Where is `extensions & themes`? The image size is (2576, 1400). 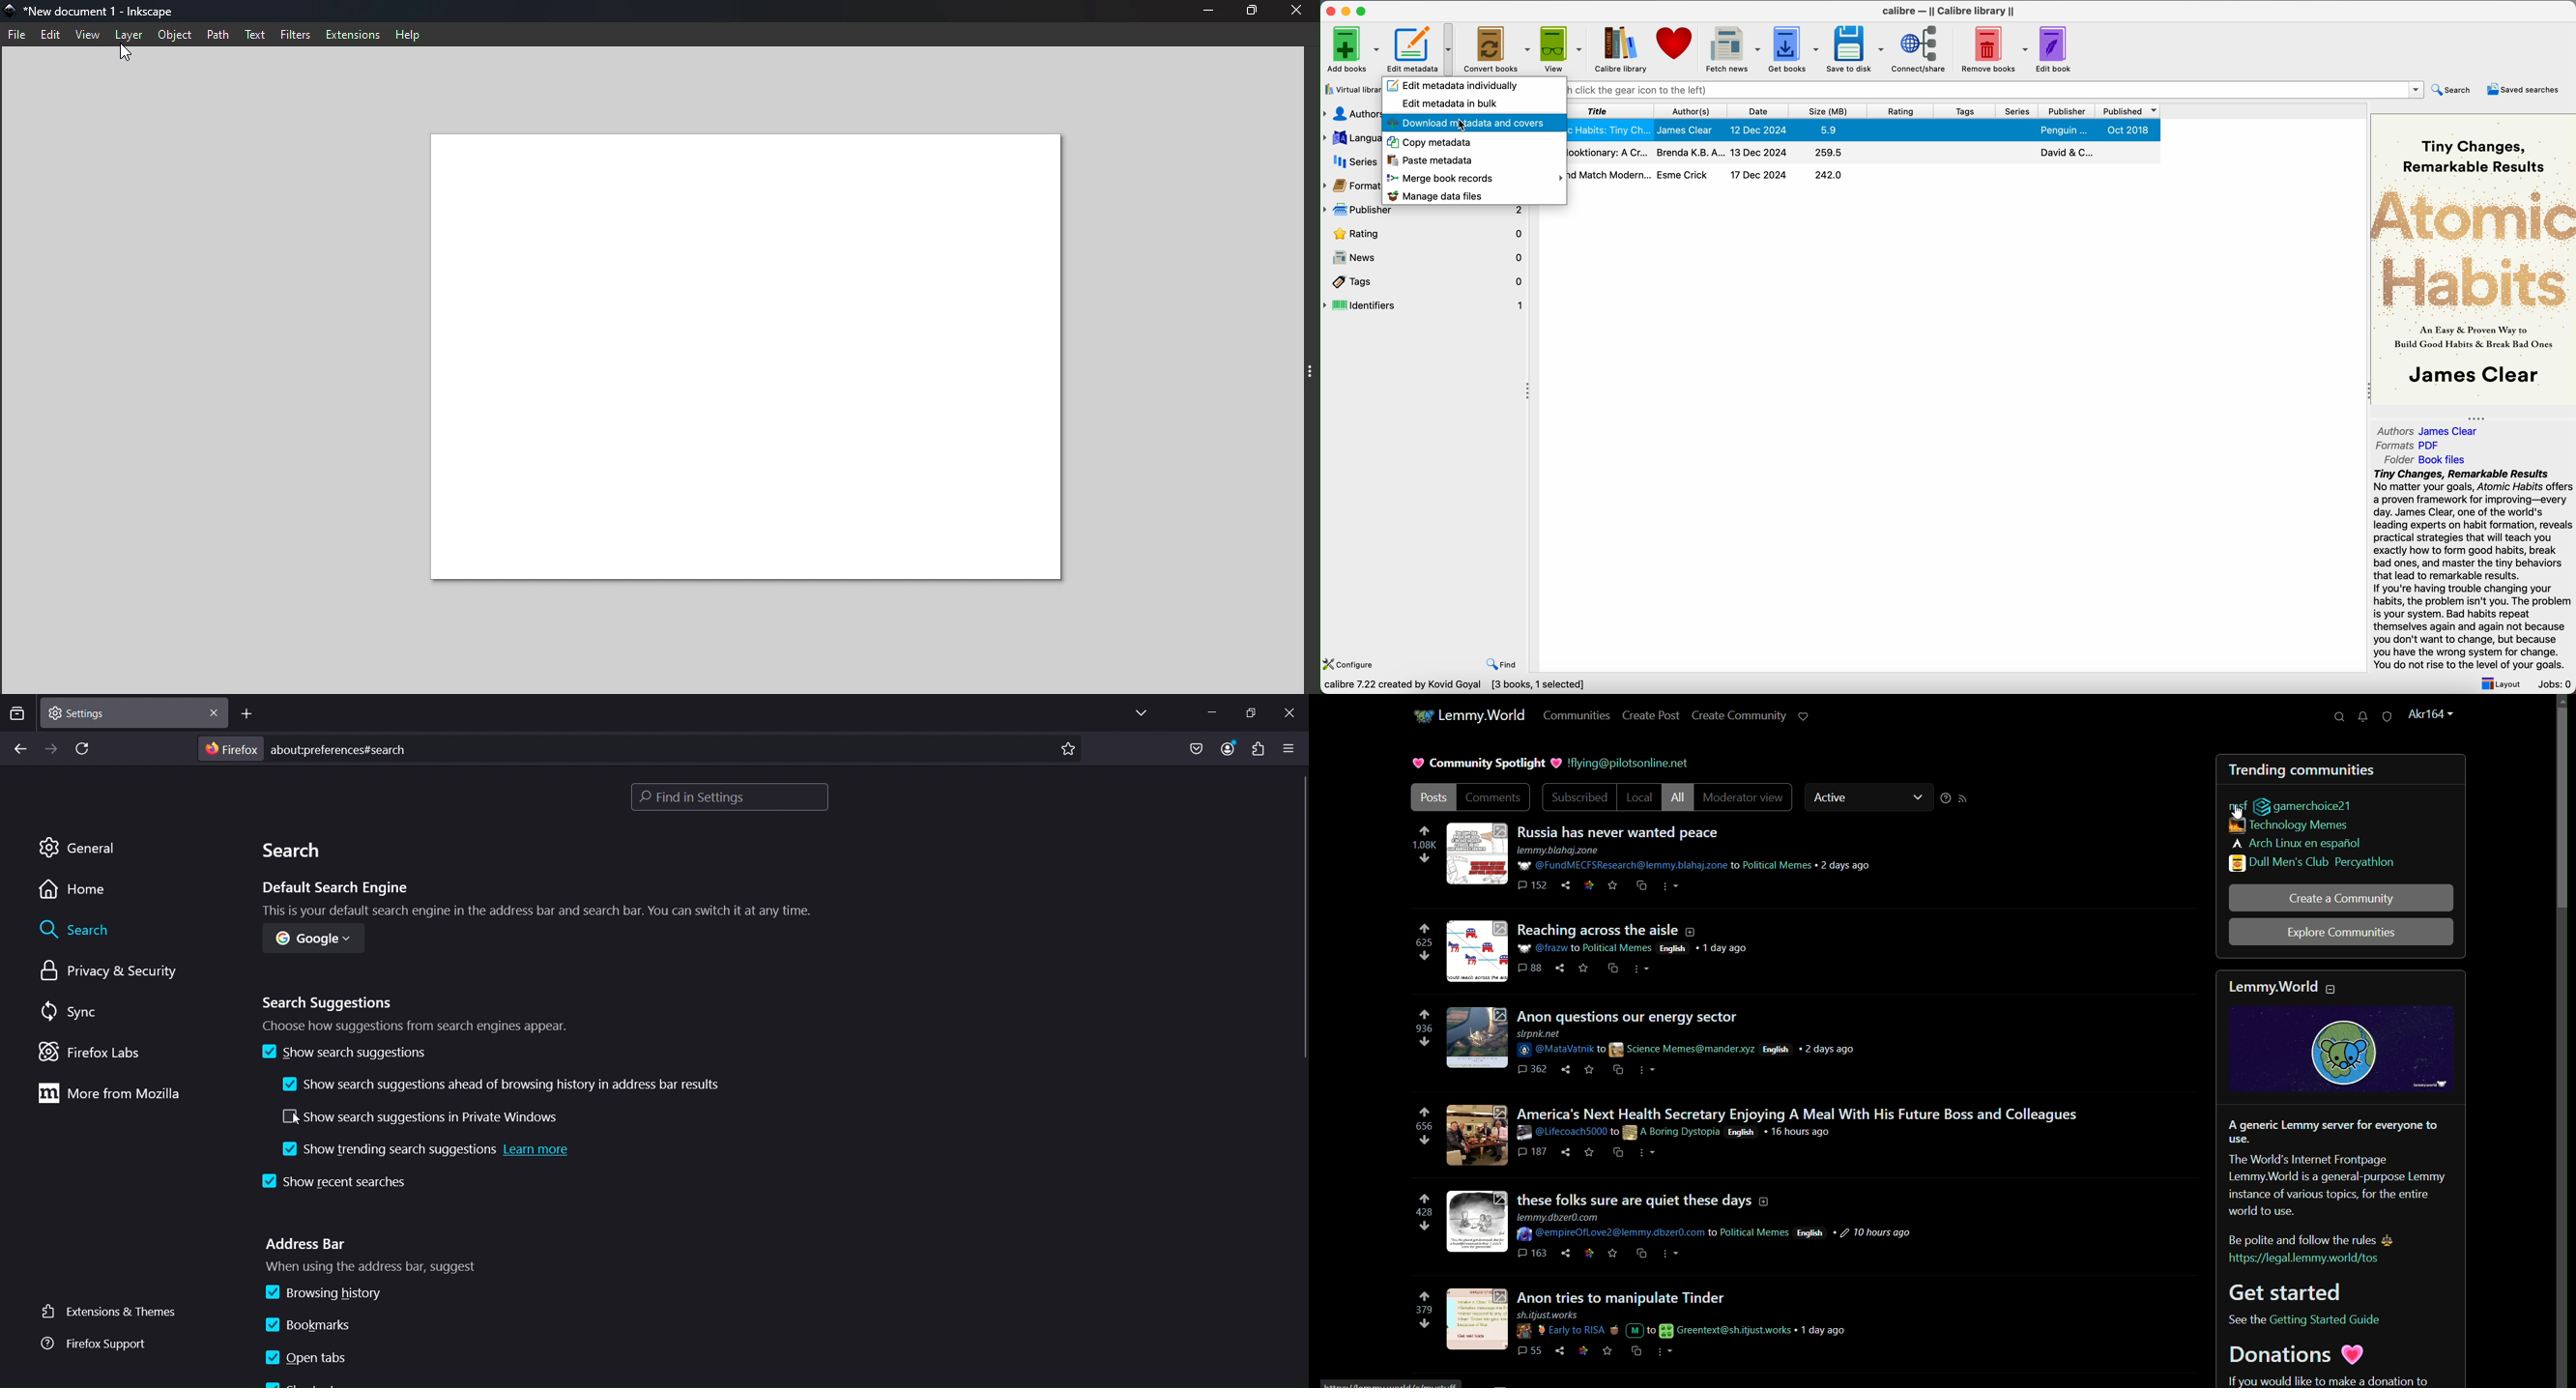
extensions & themes is located at coordinates (112, 1312).